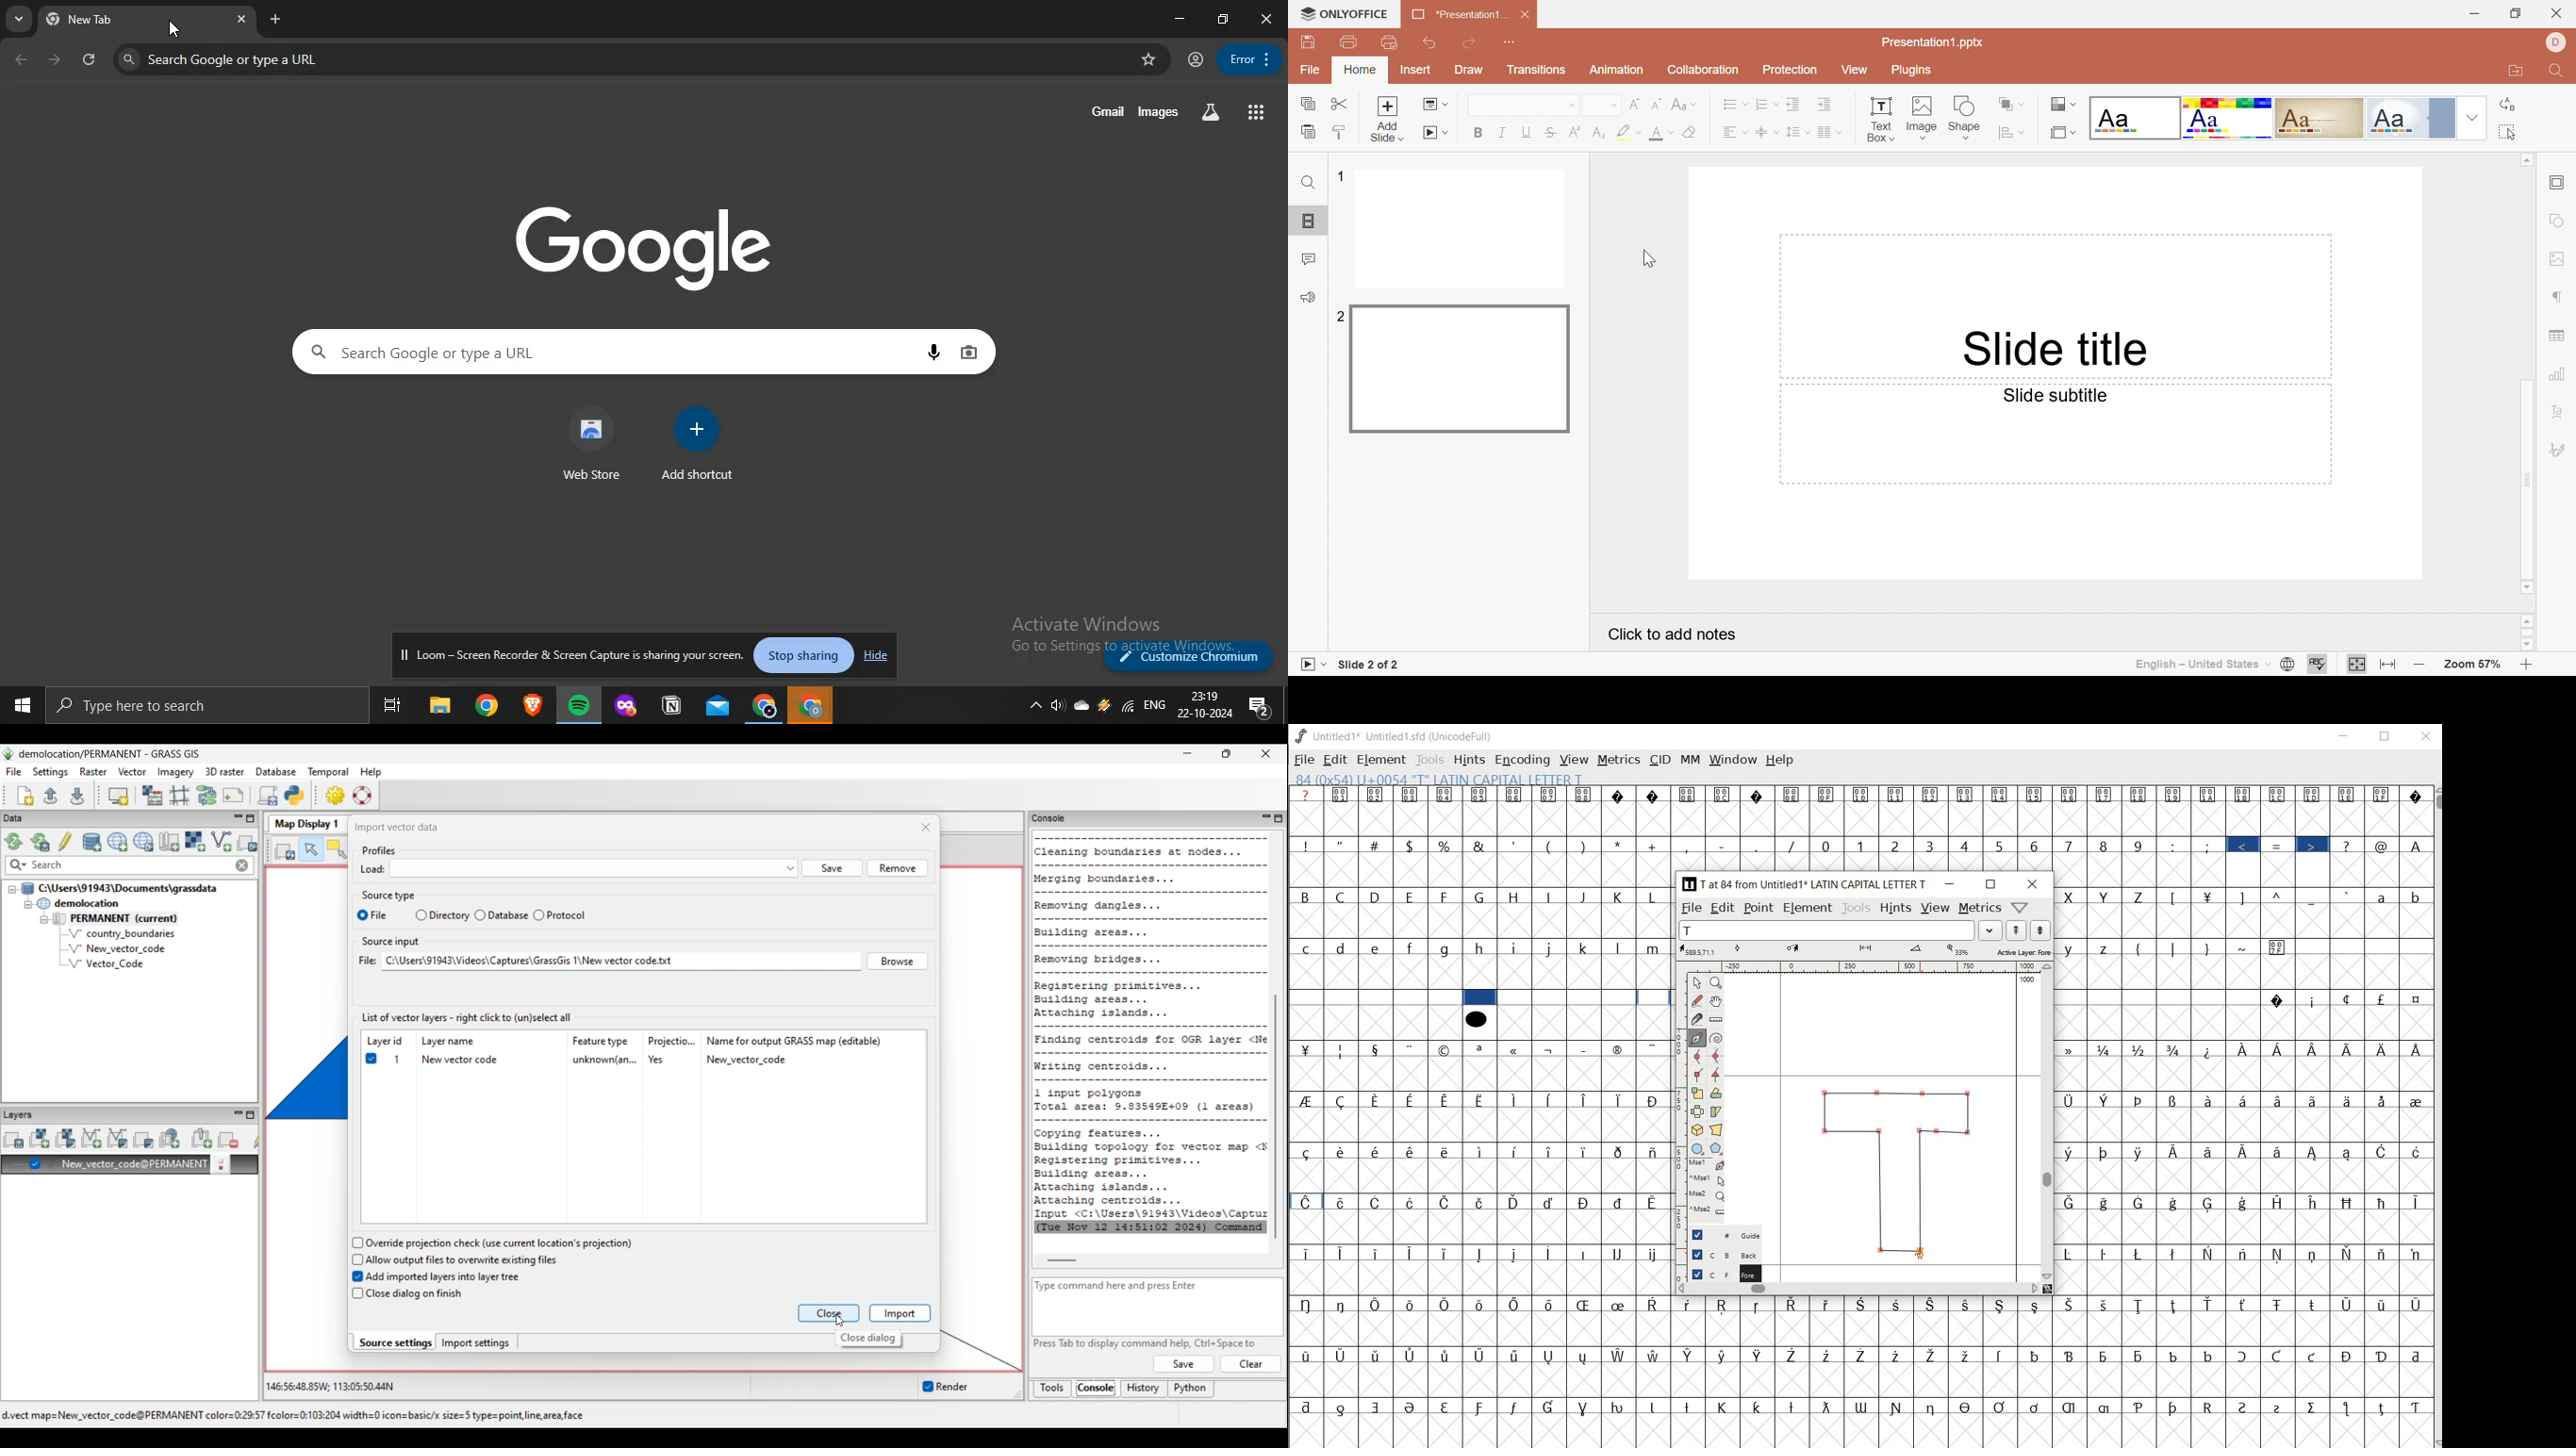  Describe the element at coordinates (2072, 1304) in the screenshot. I see `Symbol` at that location.